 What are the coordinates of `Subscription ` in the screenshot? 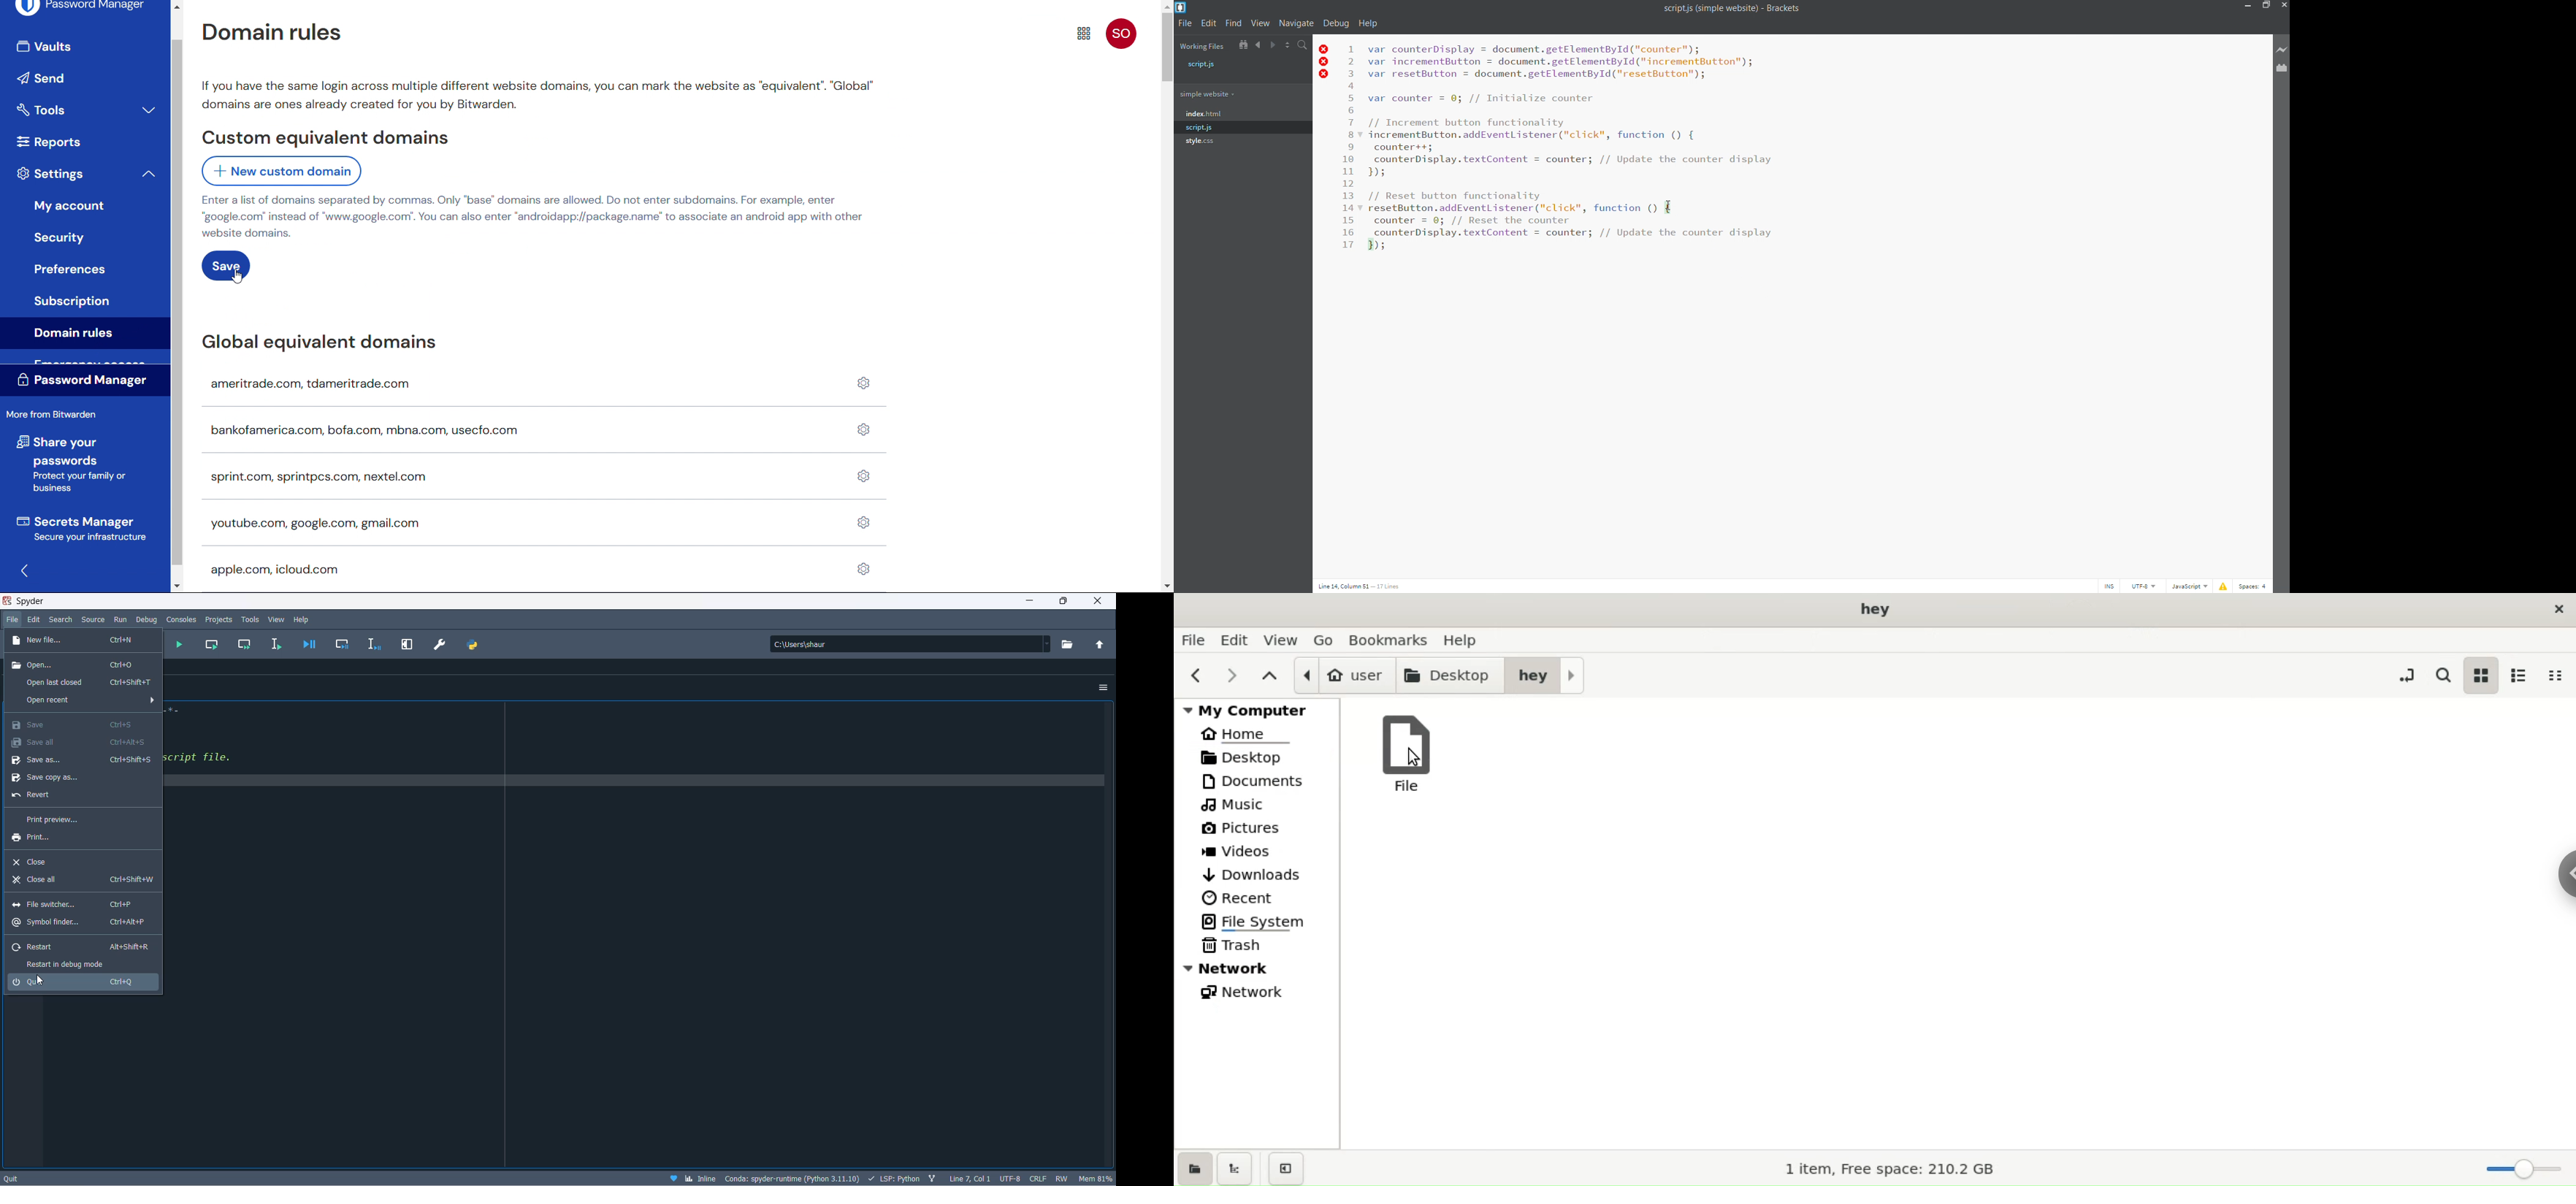 It's located at (72, 301).